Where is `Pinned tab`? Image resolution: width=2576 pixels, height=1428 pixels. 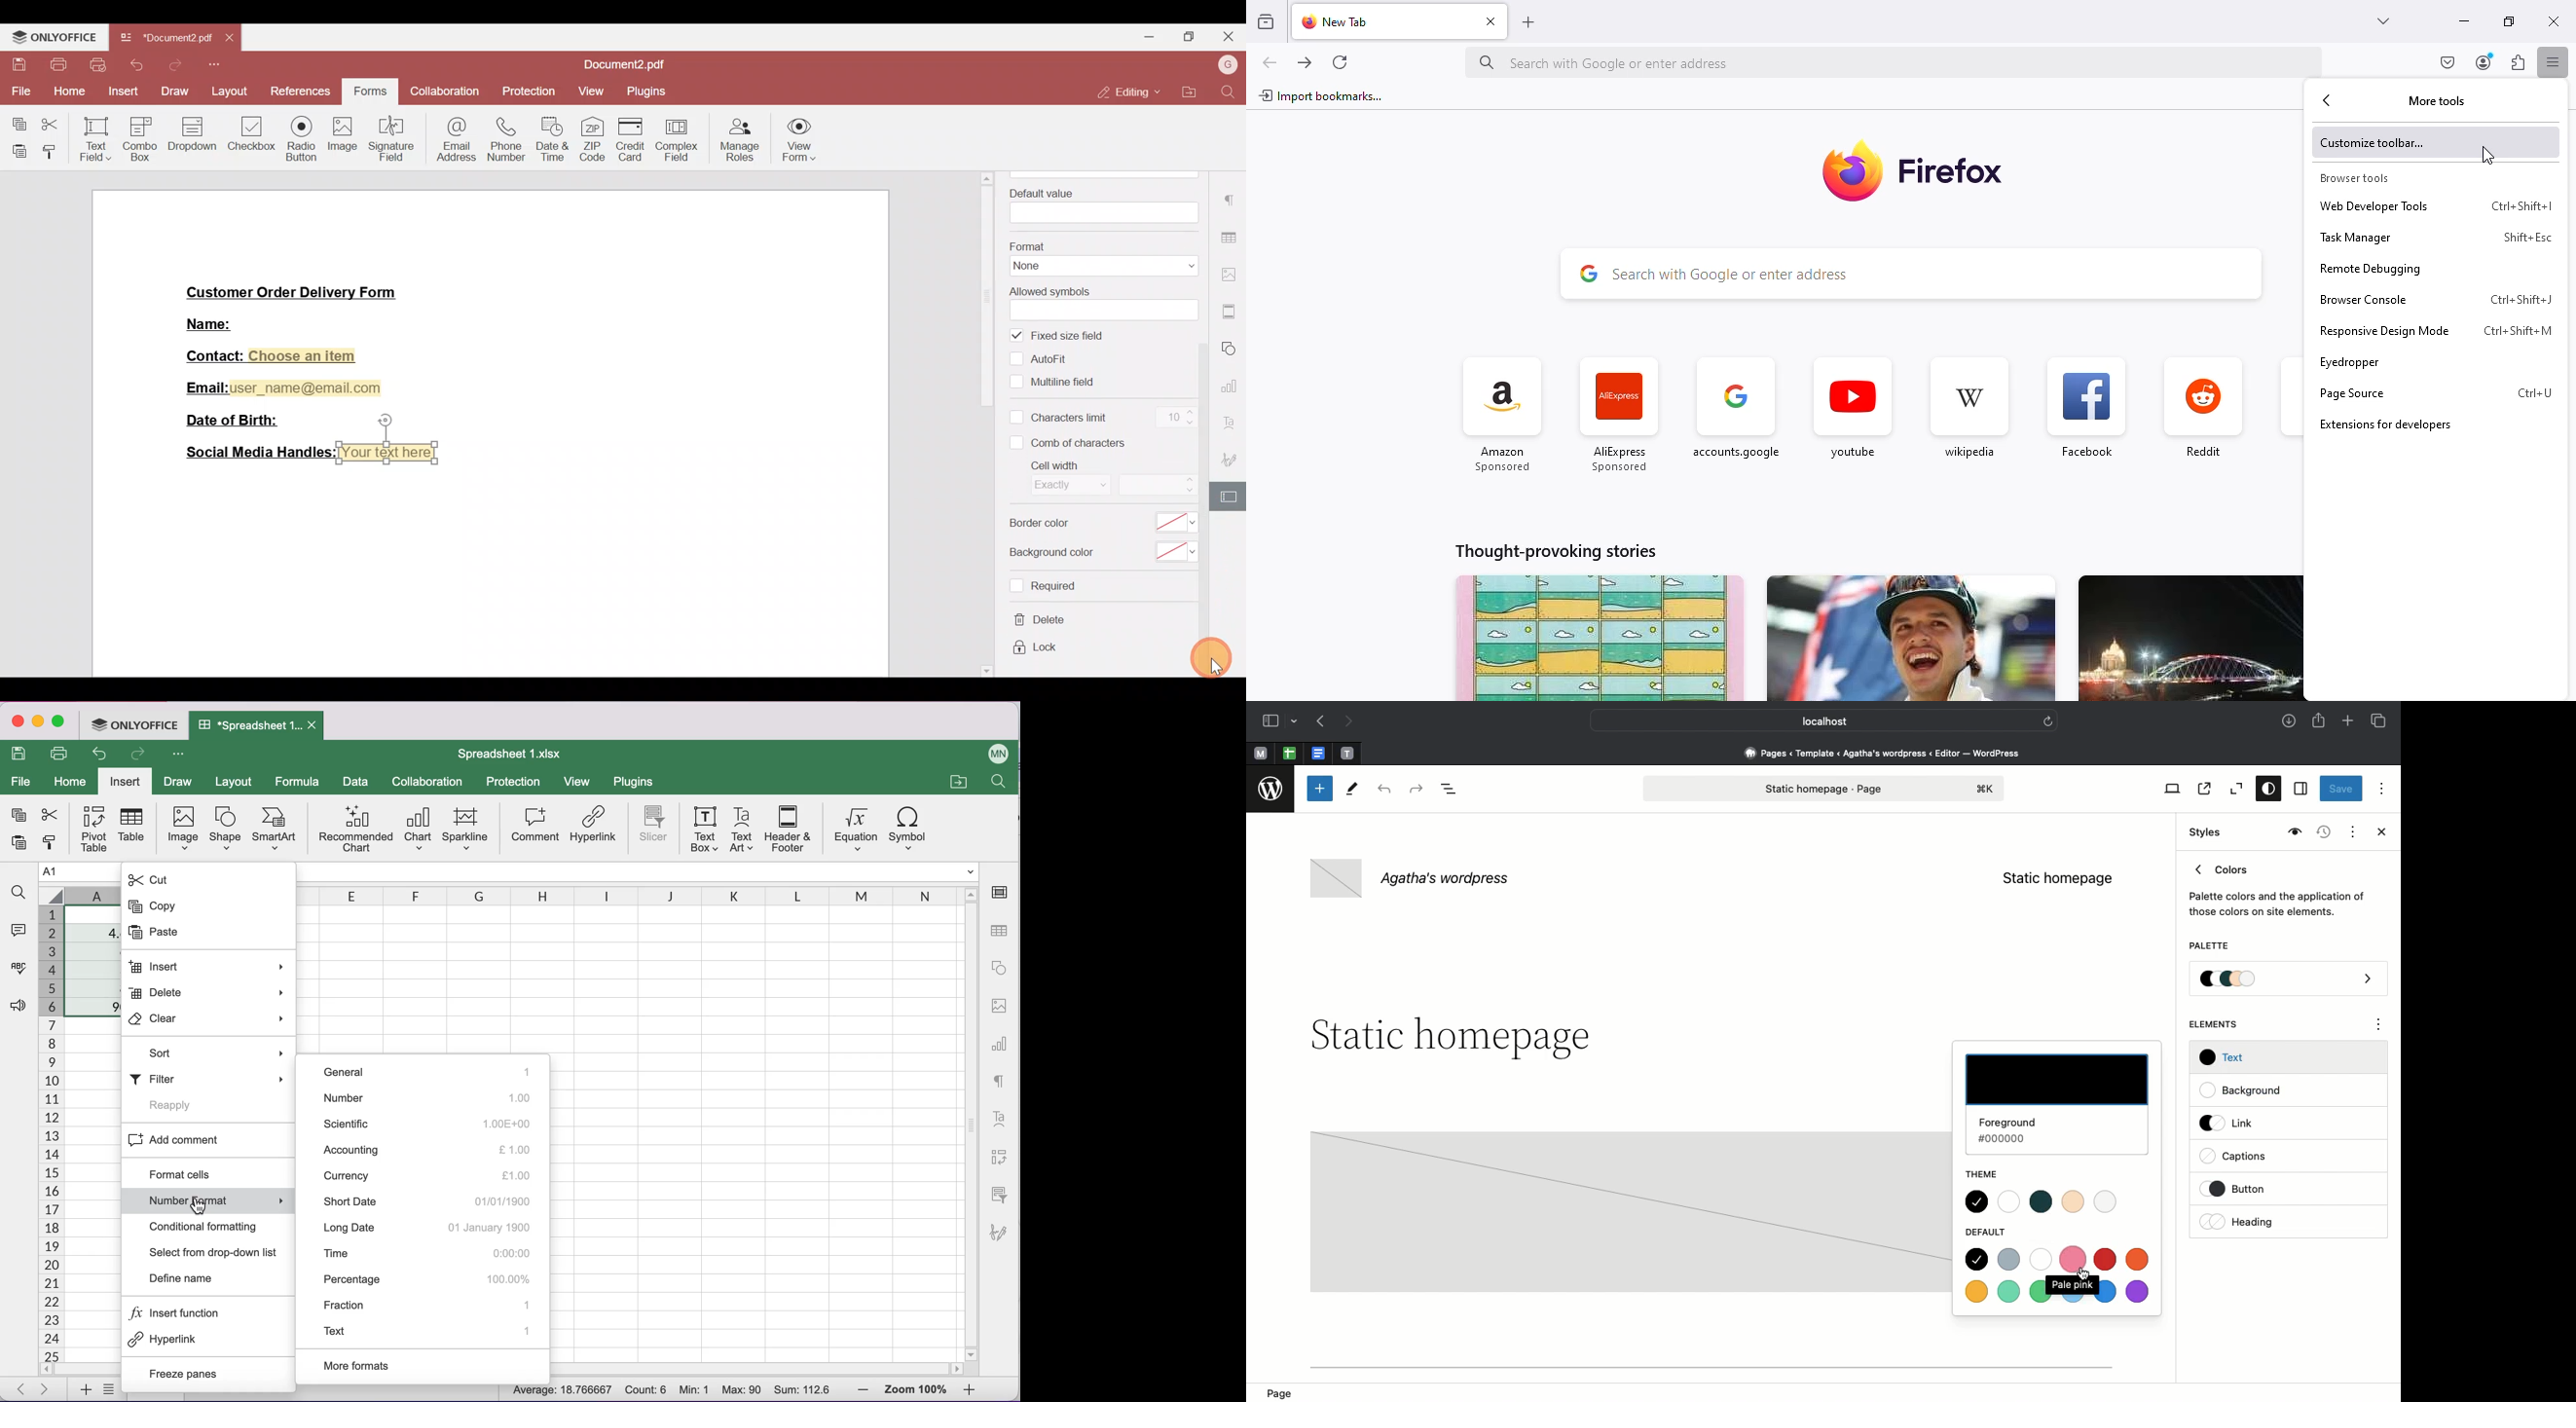 Pinned tab is located at coordinates (1348, 754).